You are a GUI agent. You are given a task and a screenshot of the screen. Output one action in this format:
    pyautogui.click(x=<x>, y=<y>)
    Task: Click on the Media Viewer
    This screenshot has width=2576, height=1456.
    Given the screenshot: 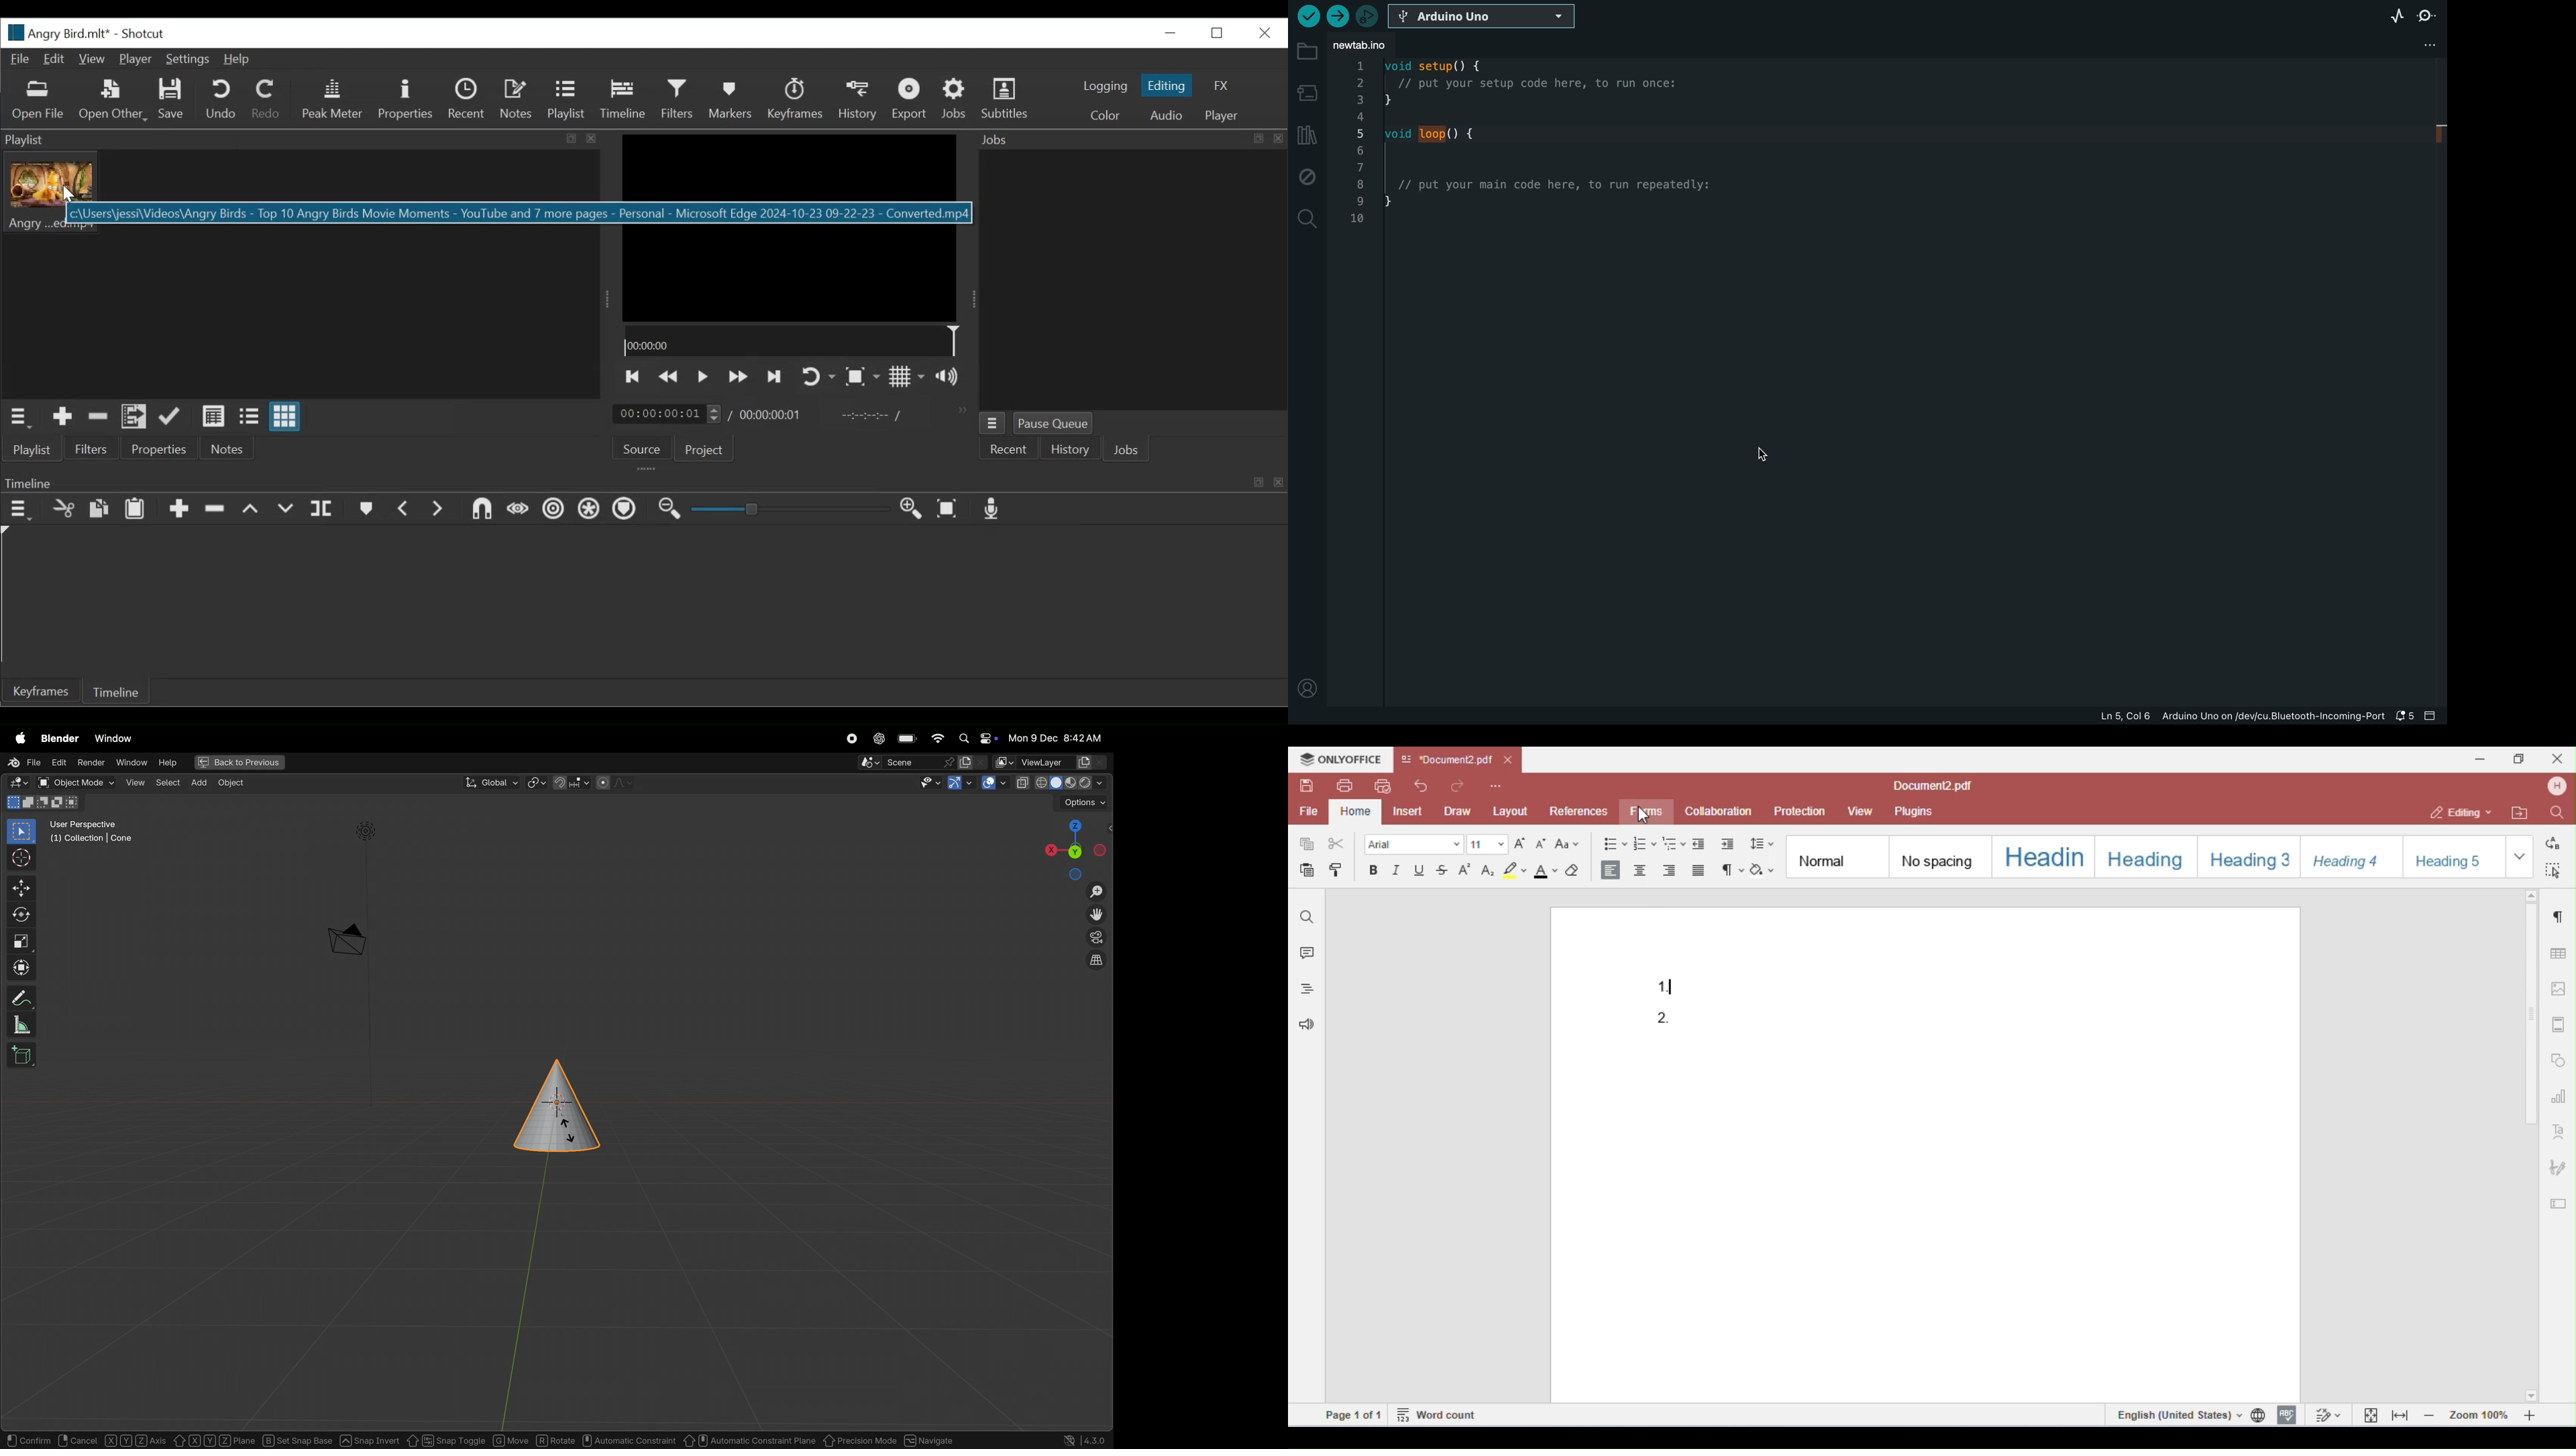 What is the action you would take?
    pyautogui.click(x=791, y=227)
    